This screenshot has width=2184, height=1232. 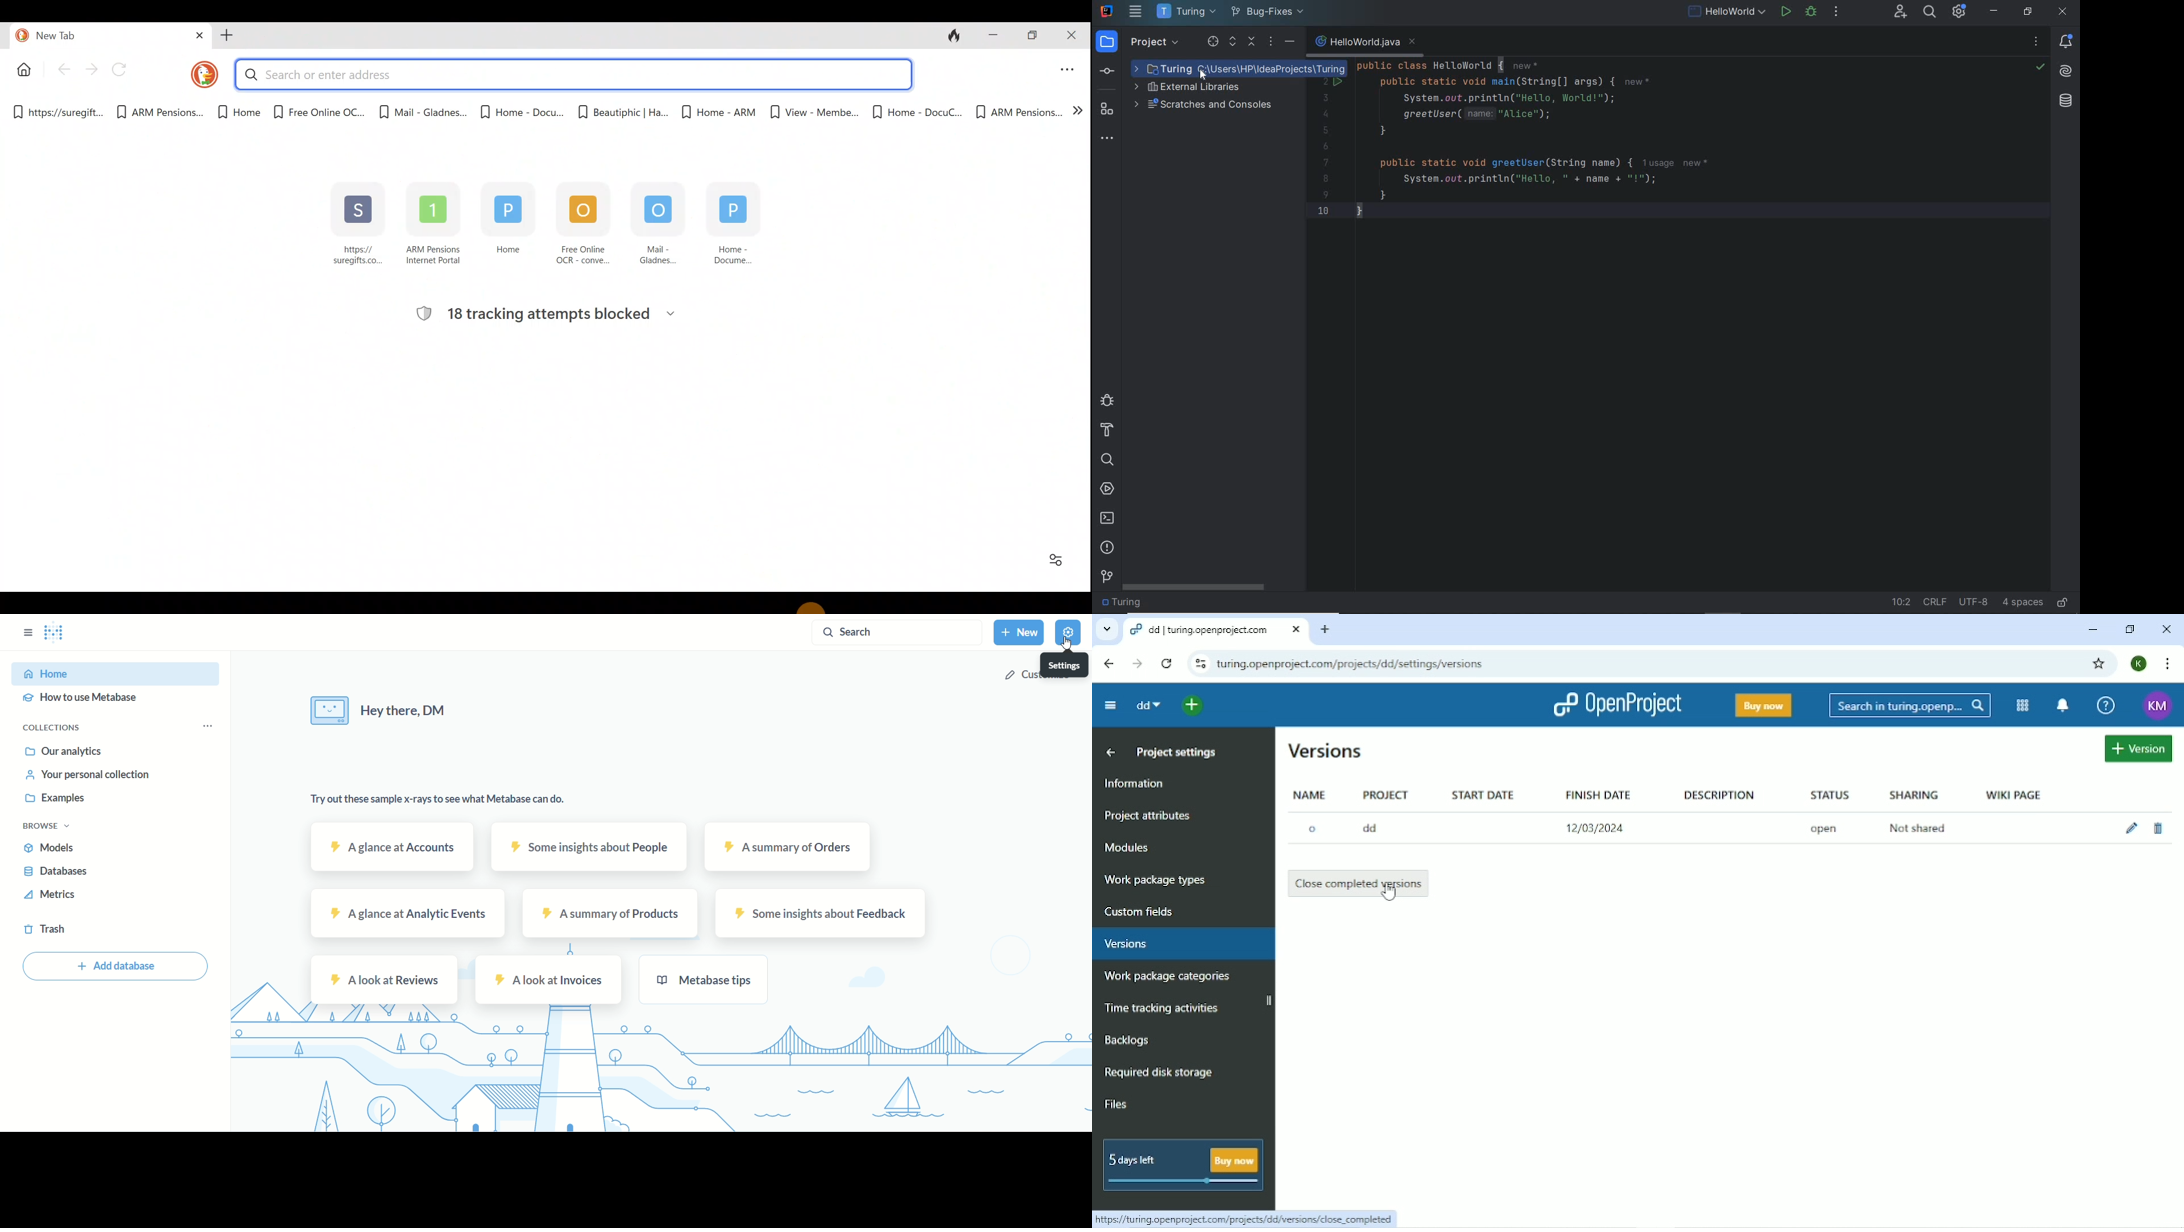 What do you see at coordinates (1325, 147) in the screenshot?
I see `6` at bounding box center [1325, 147].